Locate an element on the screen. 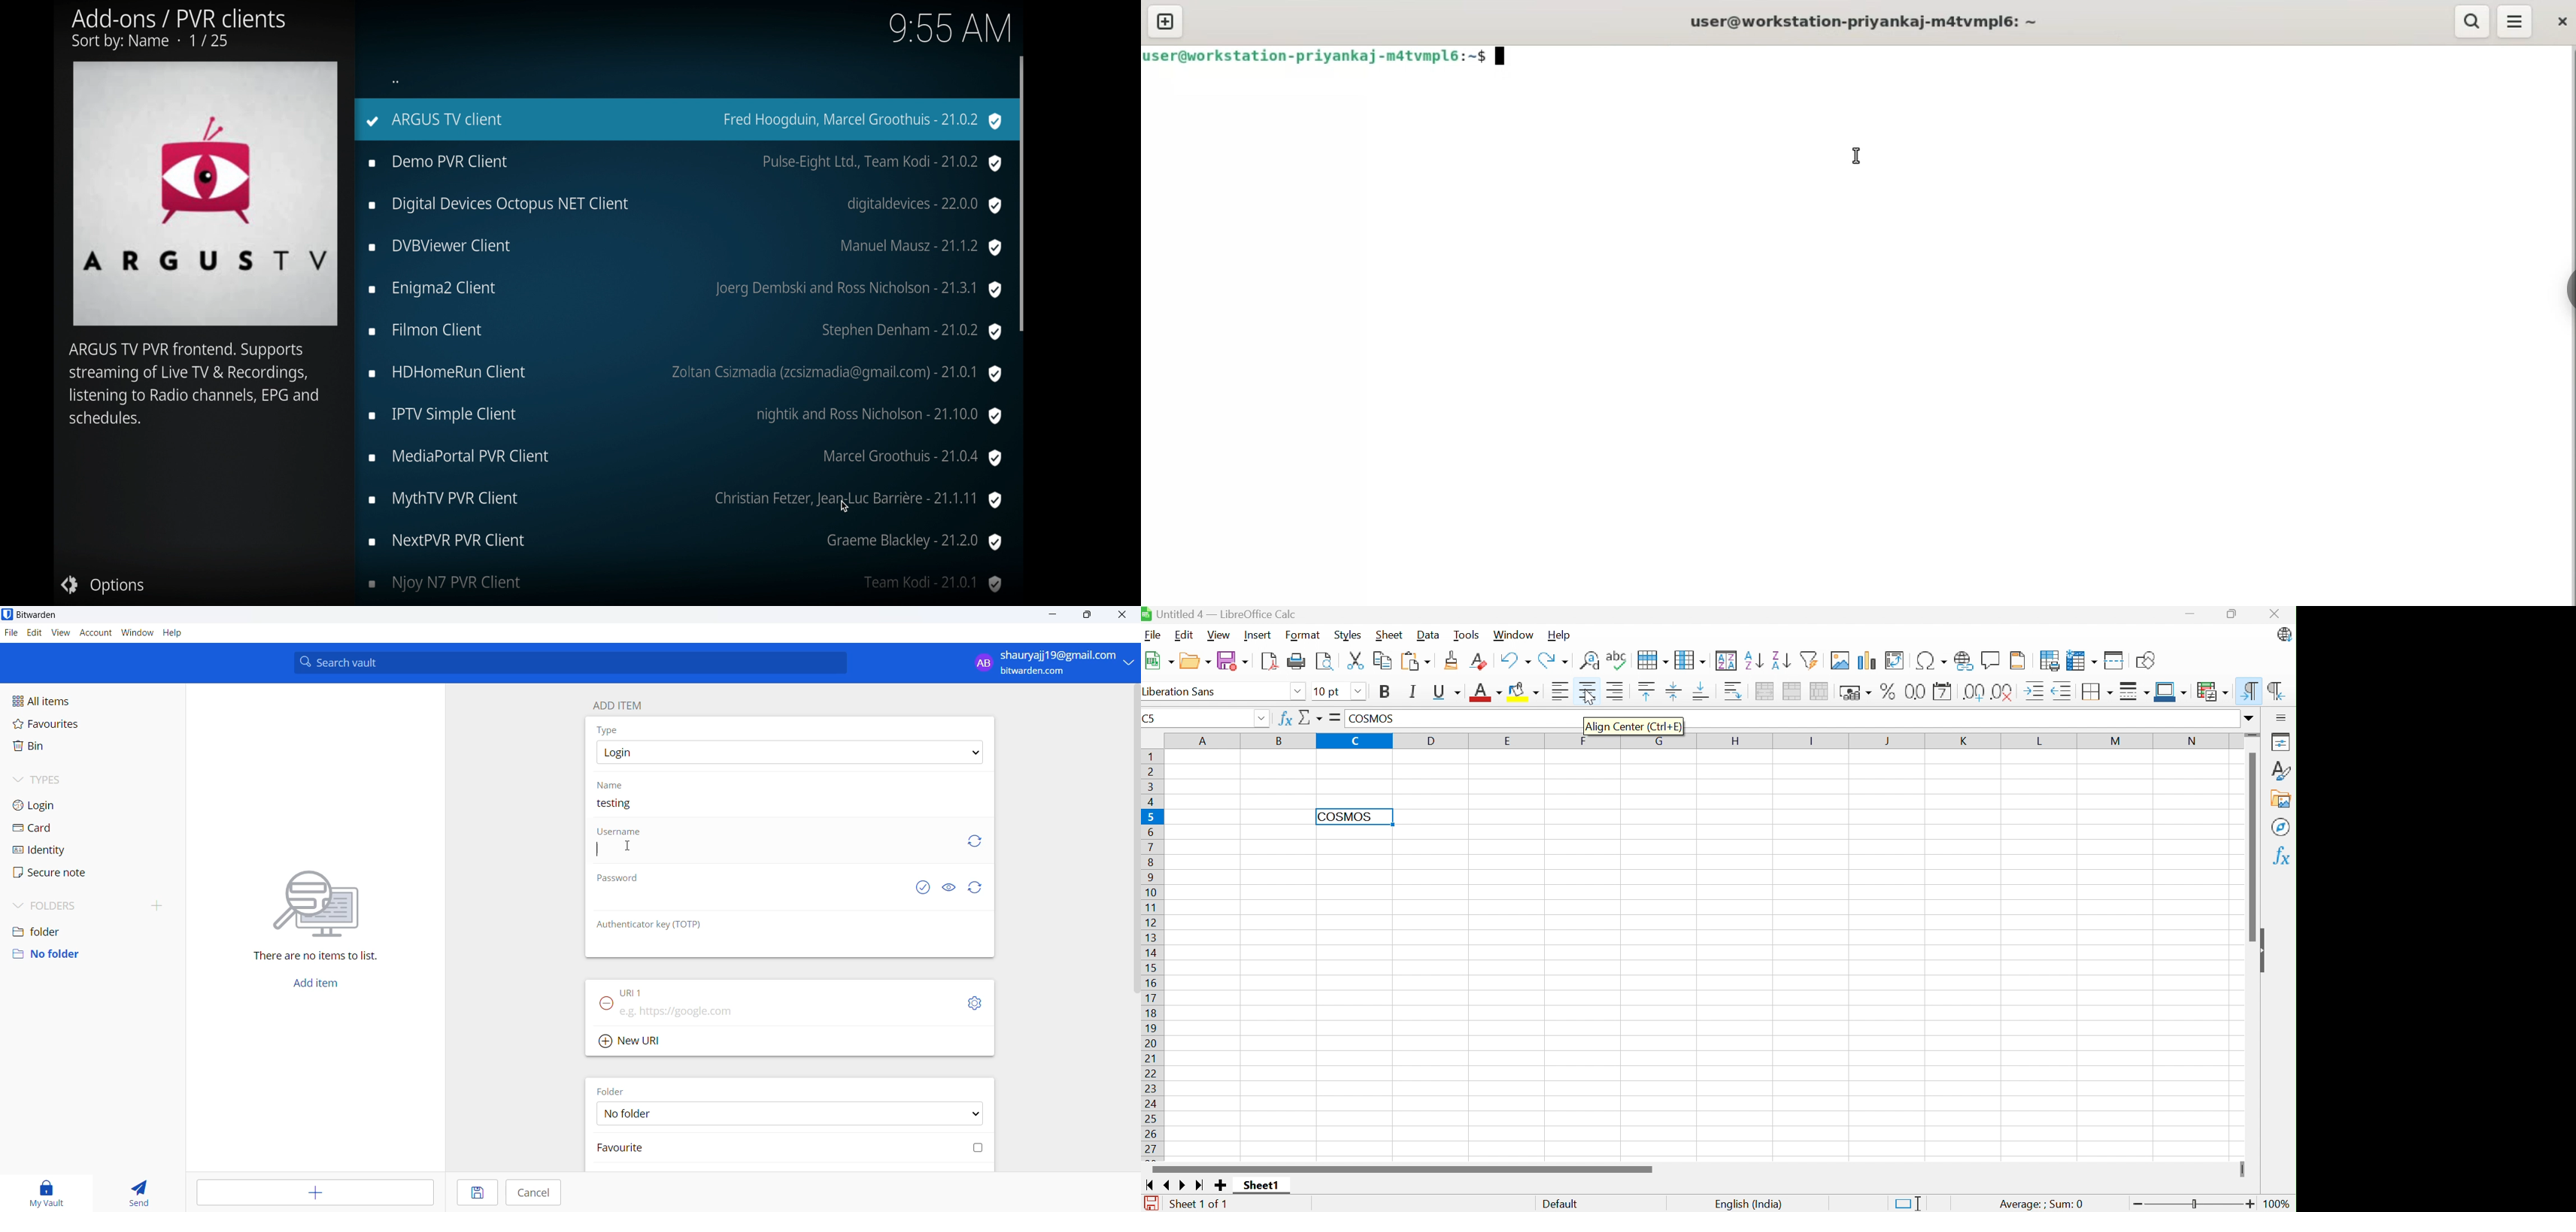 The height and width of the screenshot is (1232, 2576). refresh is located at coordinates (972, 841).